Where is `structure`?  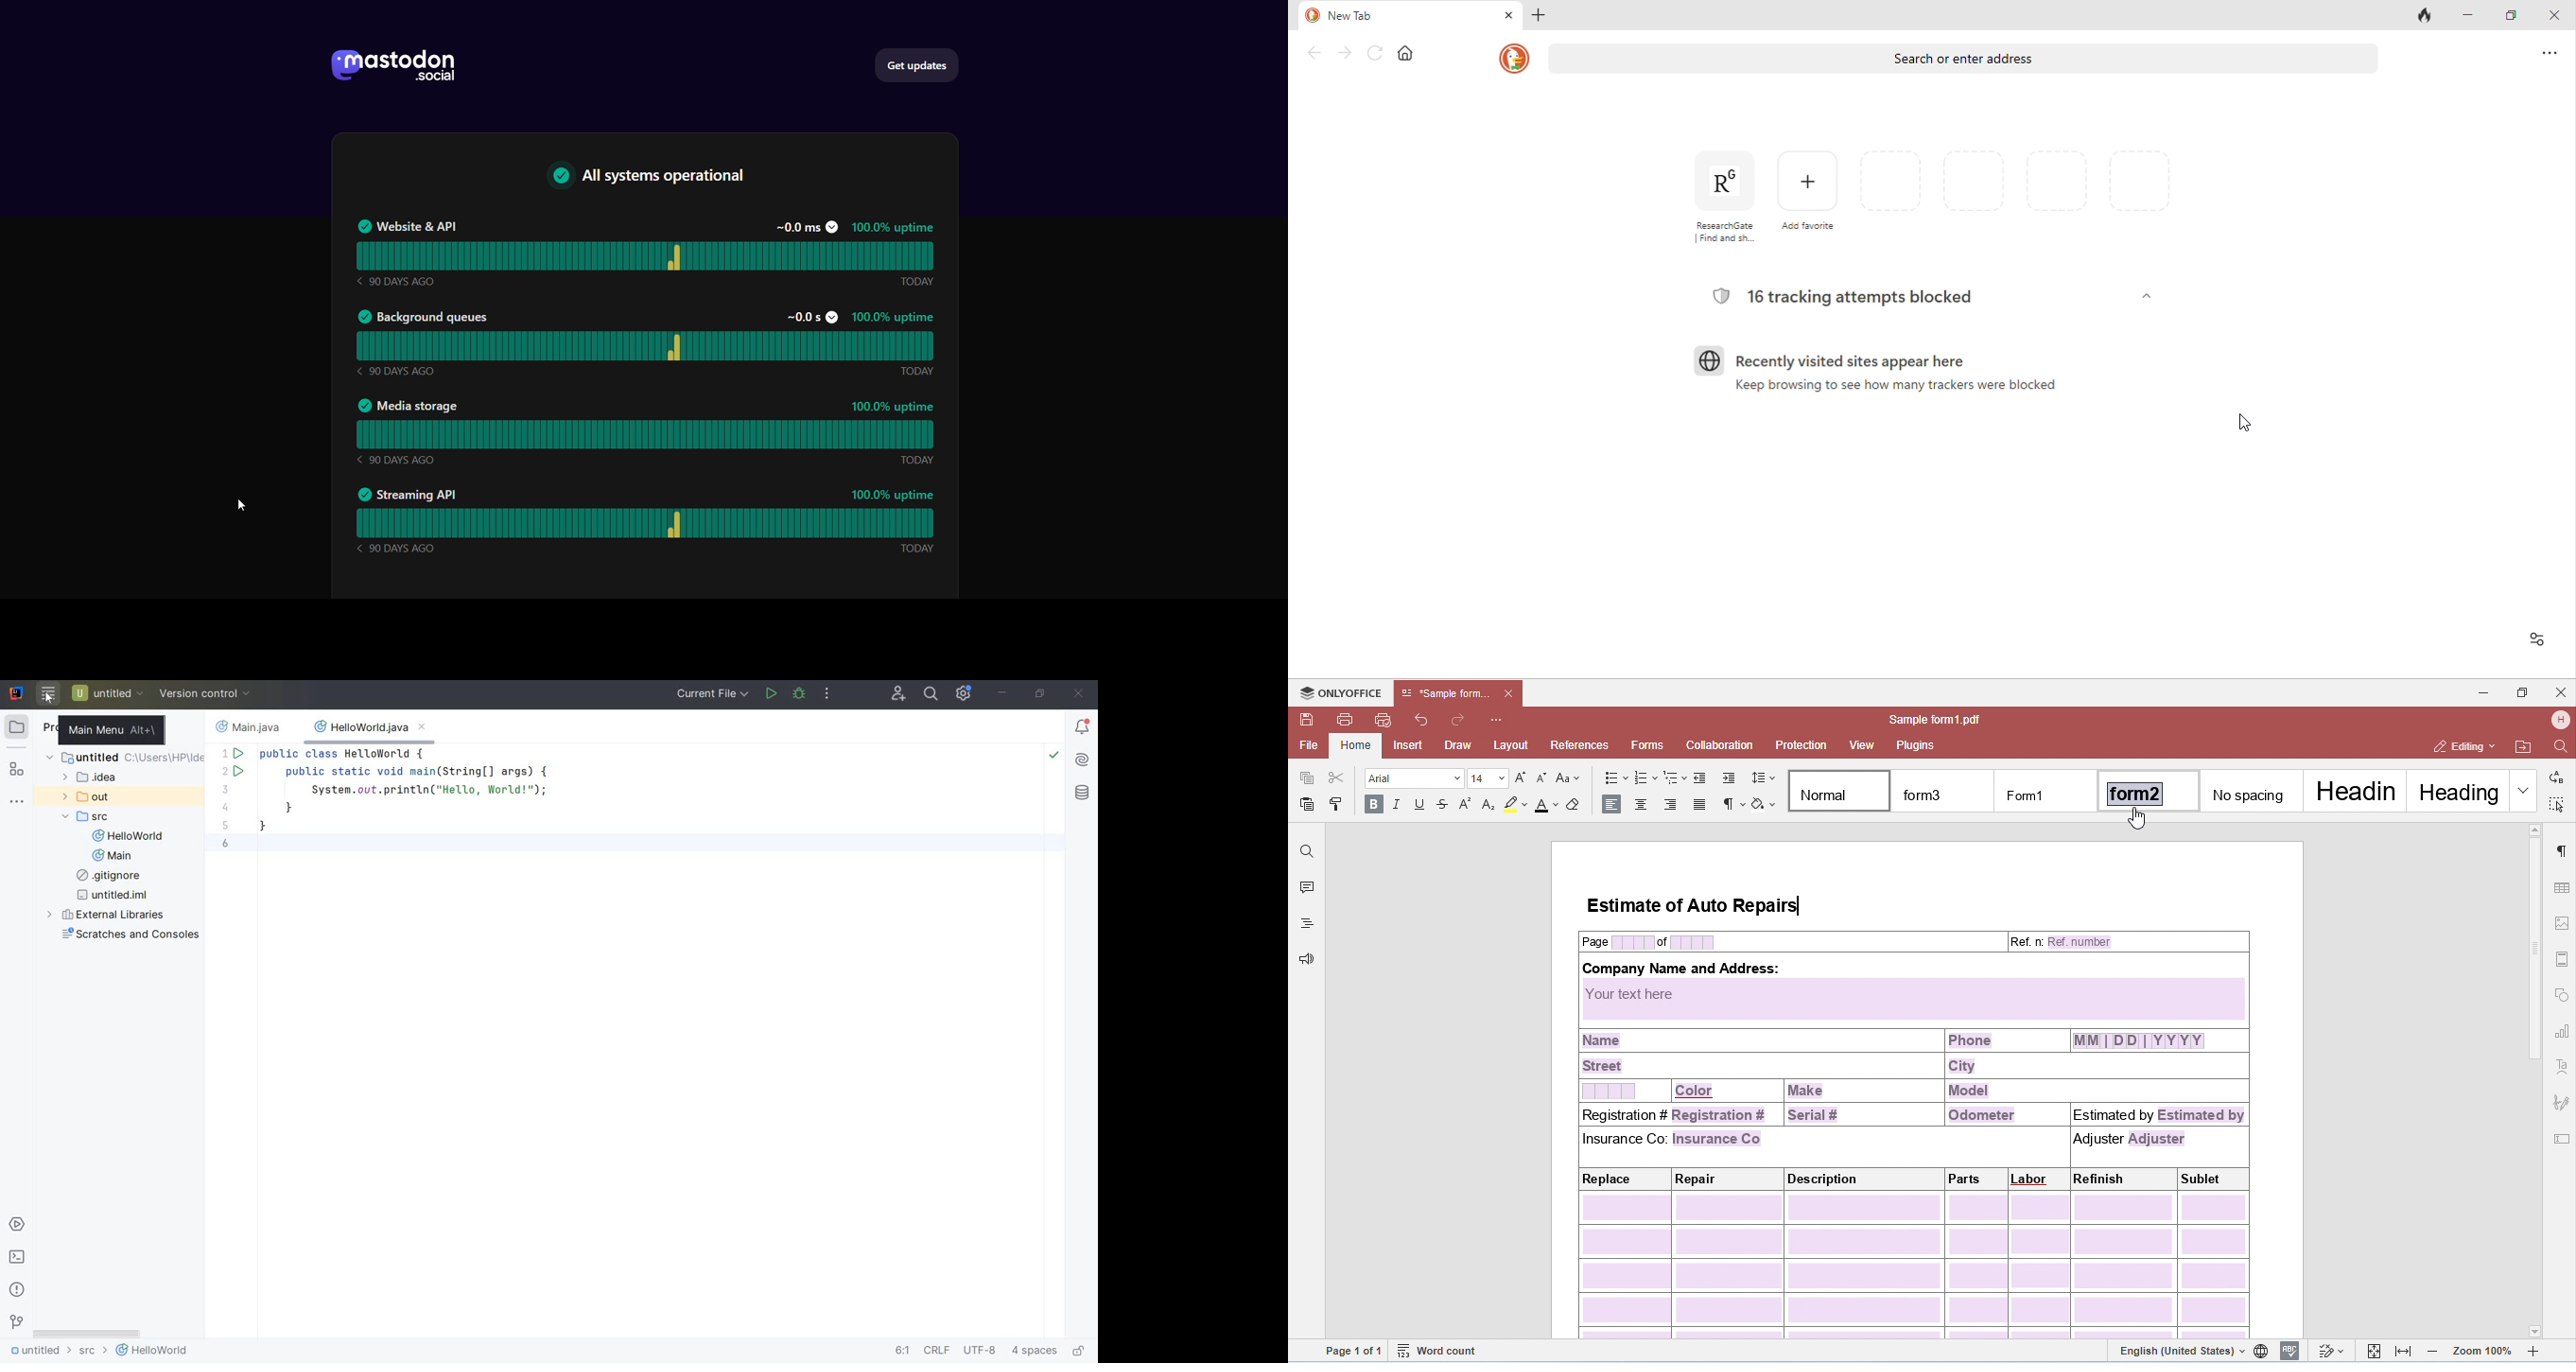
structure is located at coordinates (18, 769).